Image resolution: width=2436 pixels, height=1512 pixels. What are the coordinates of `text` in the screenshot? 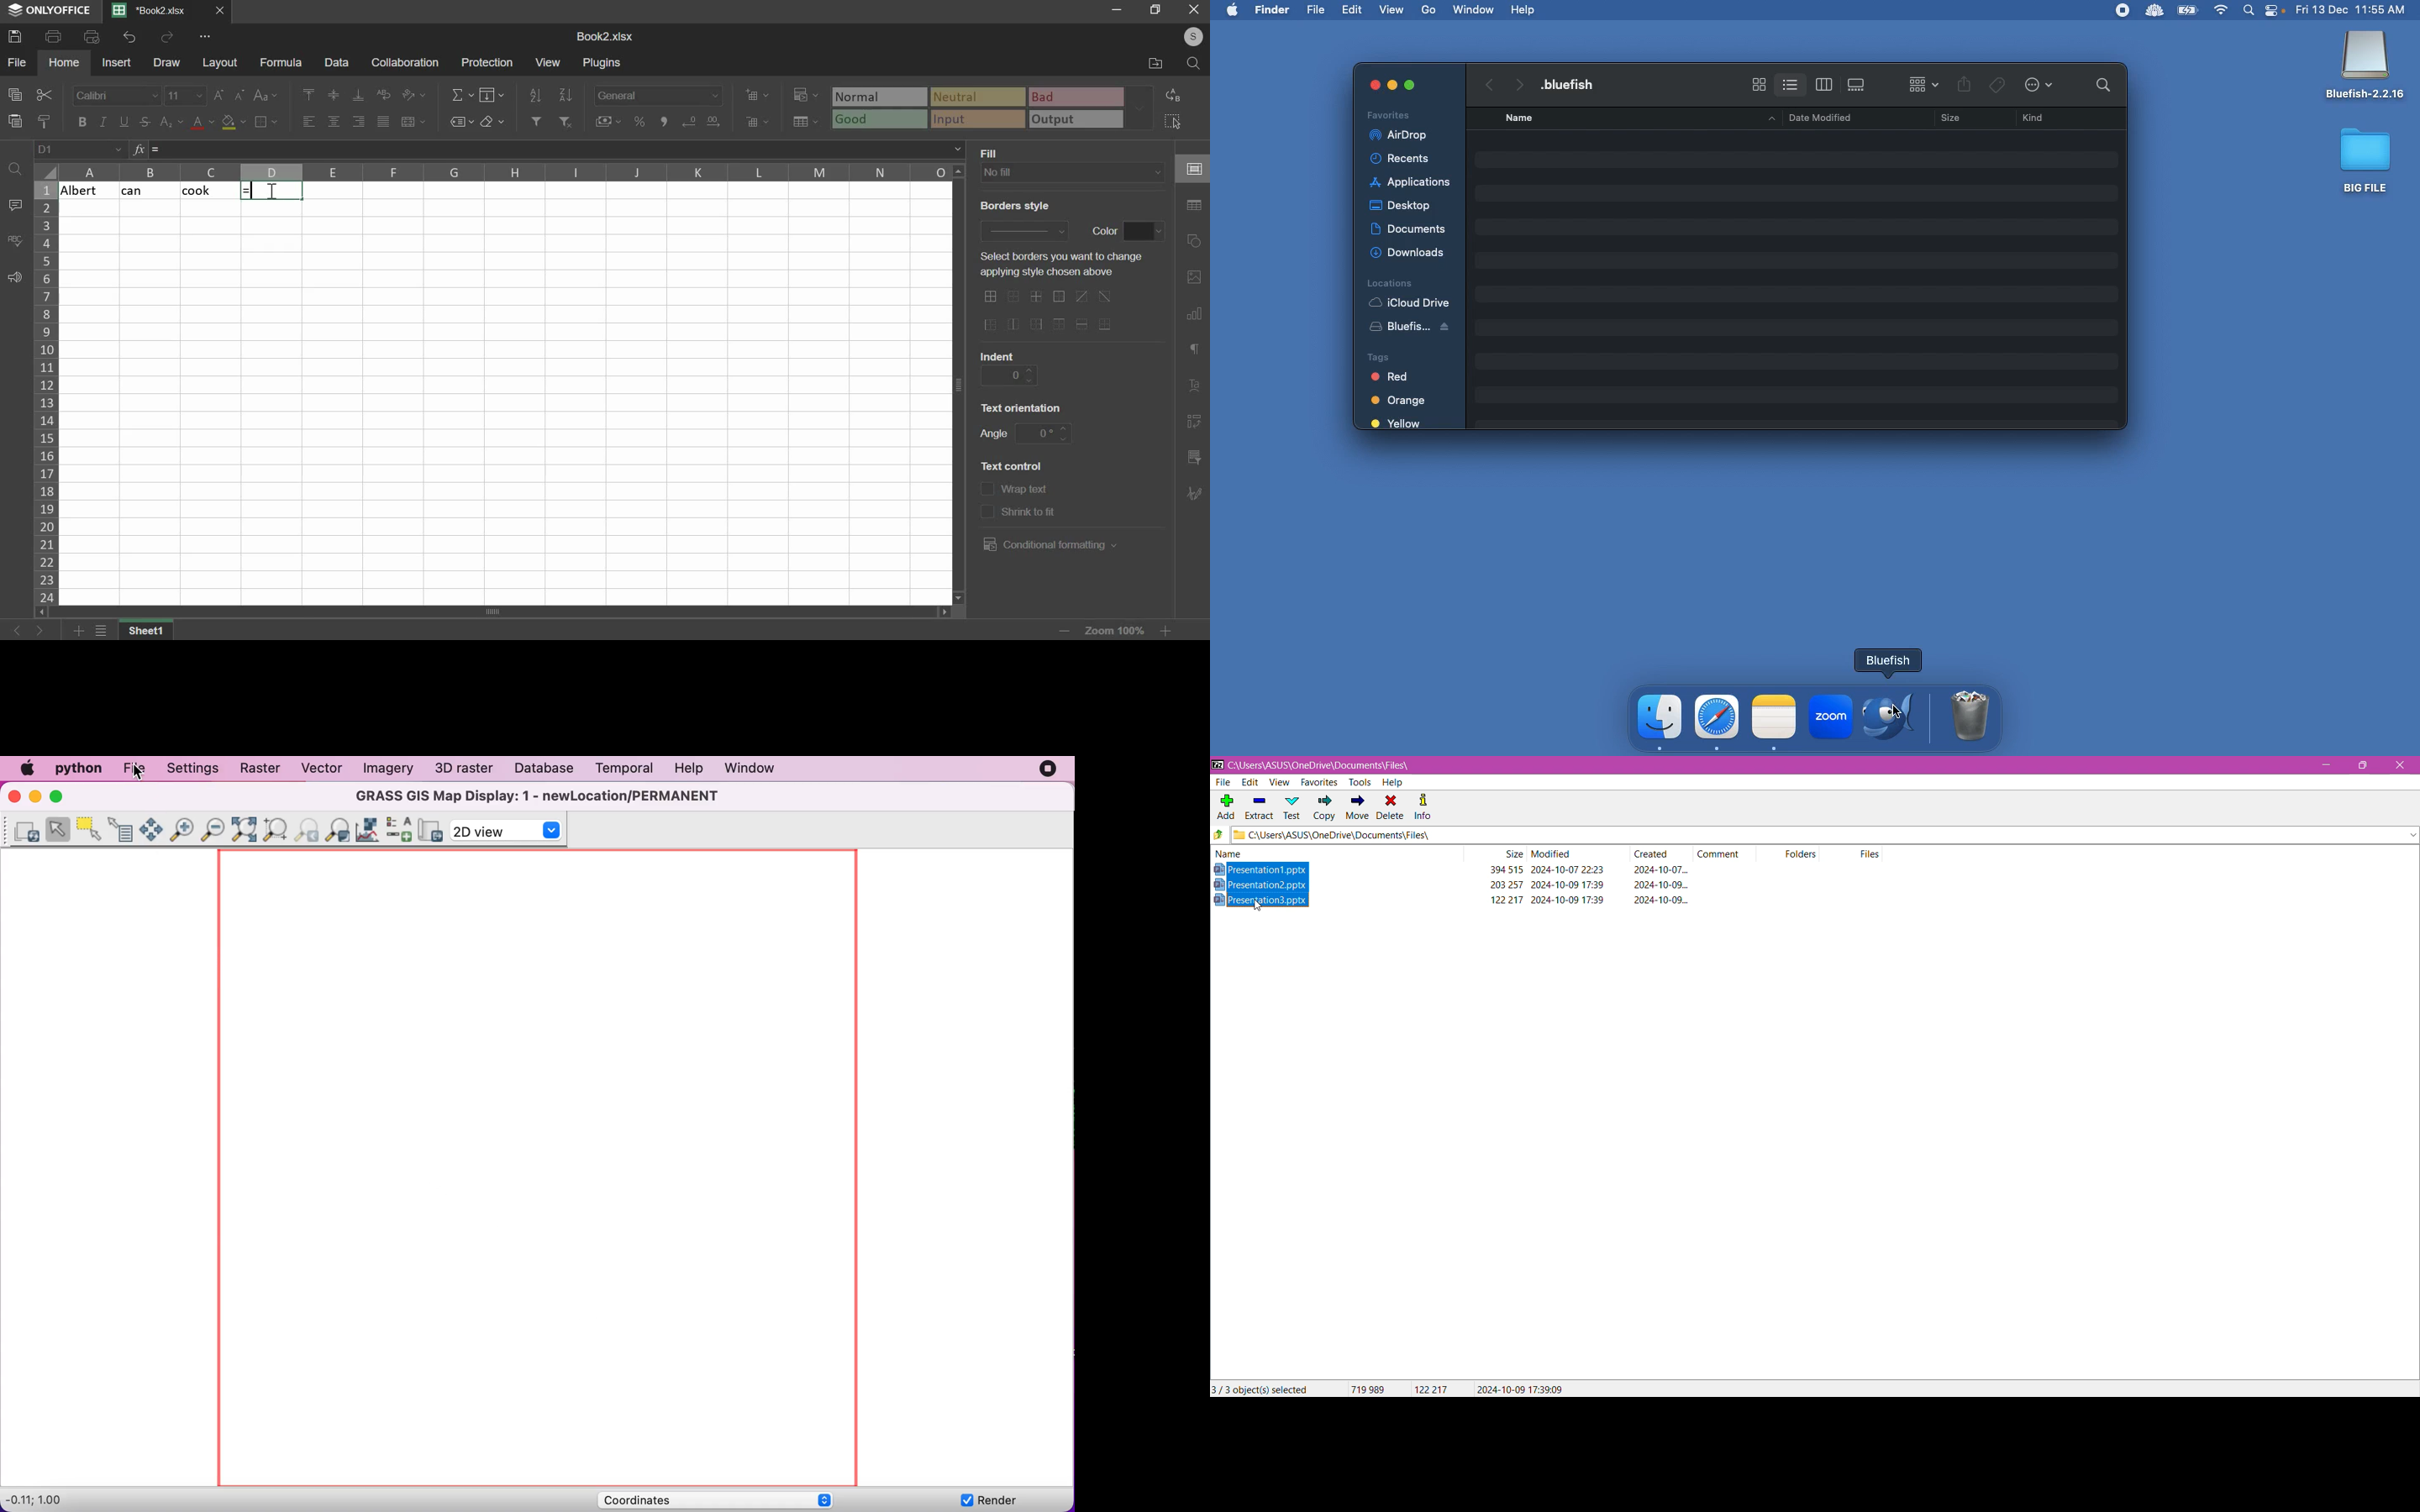 It's located at (993, 436).